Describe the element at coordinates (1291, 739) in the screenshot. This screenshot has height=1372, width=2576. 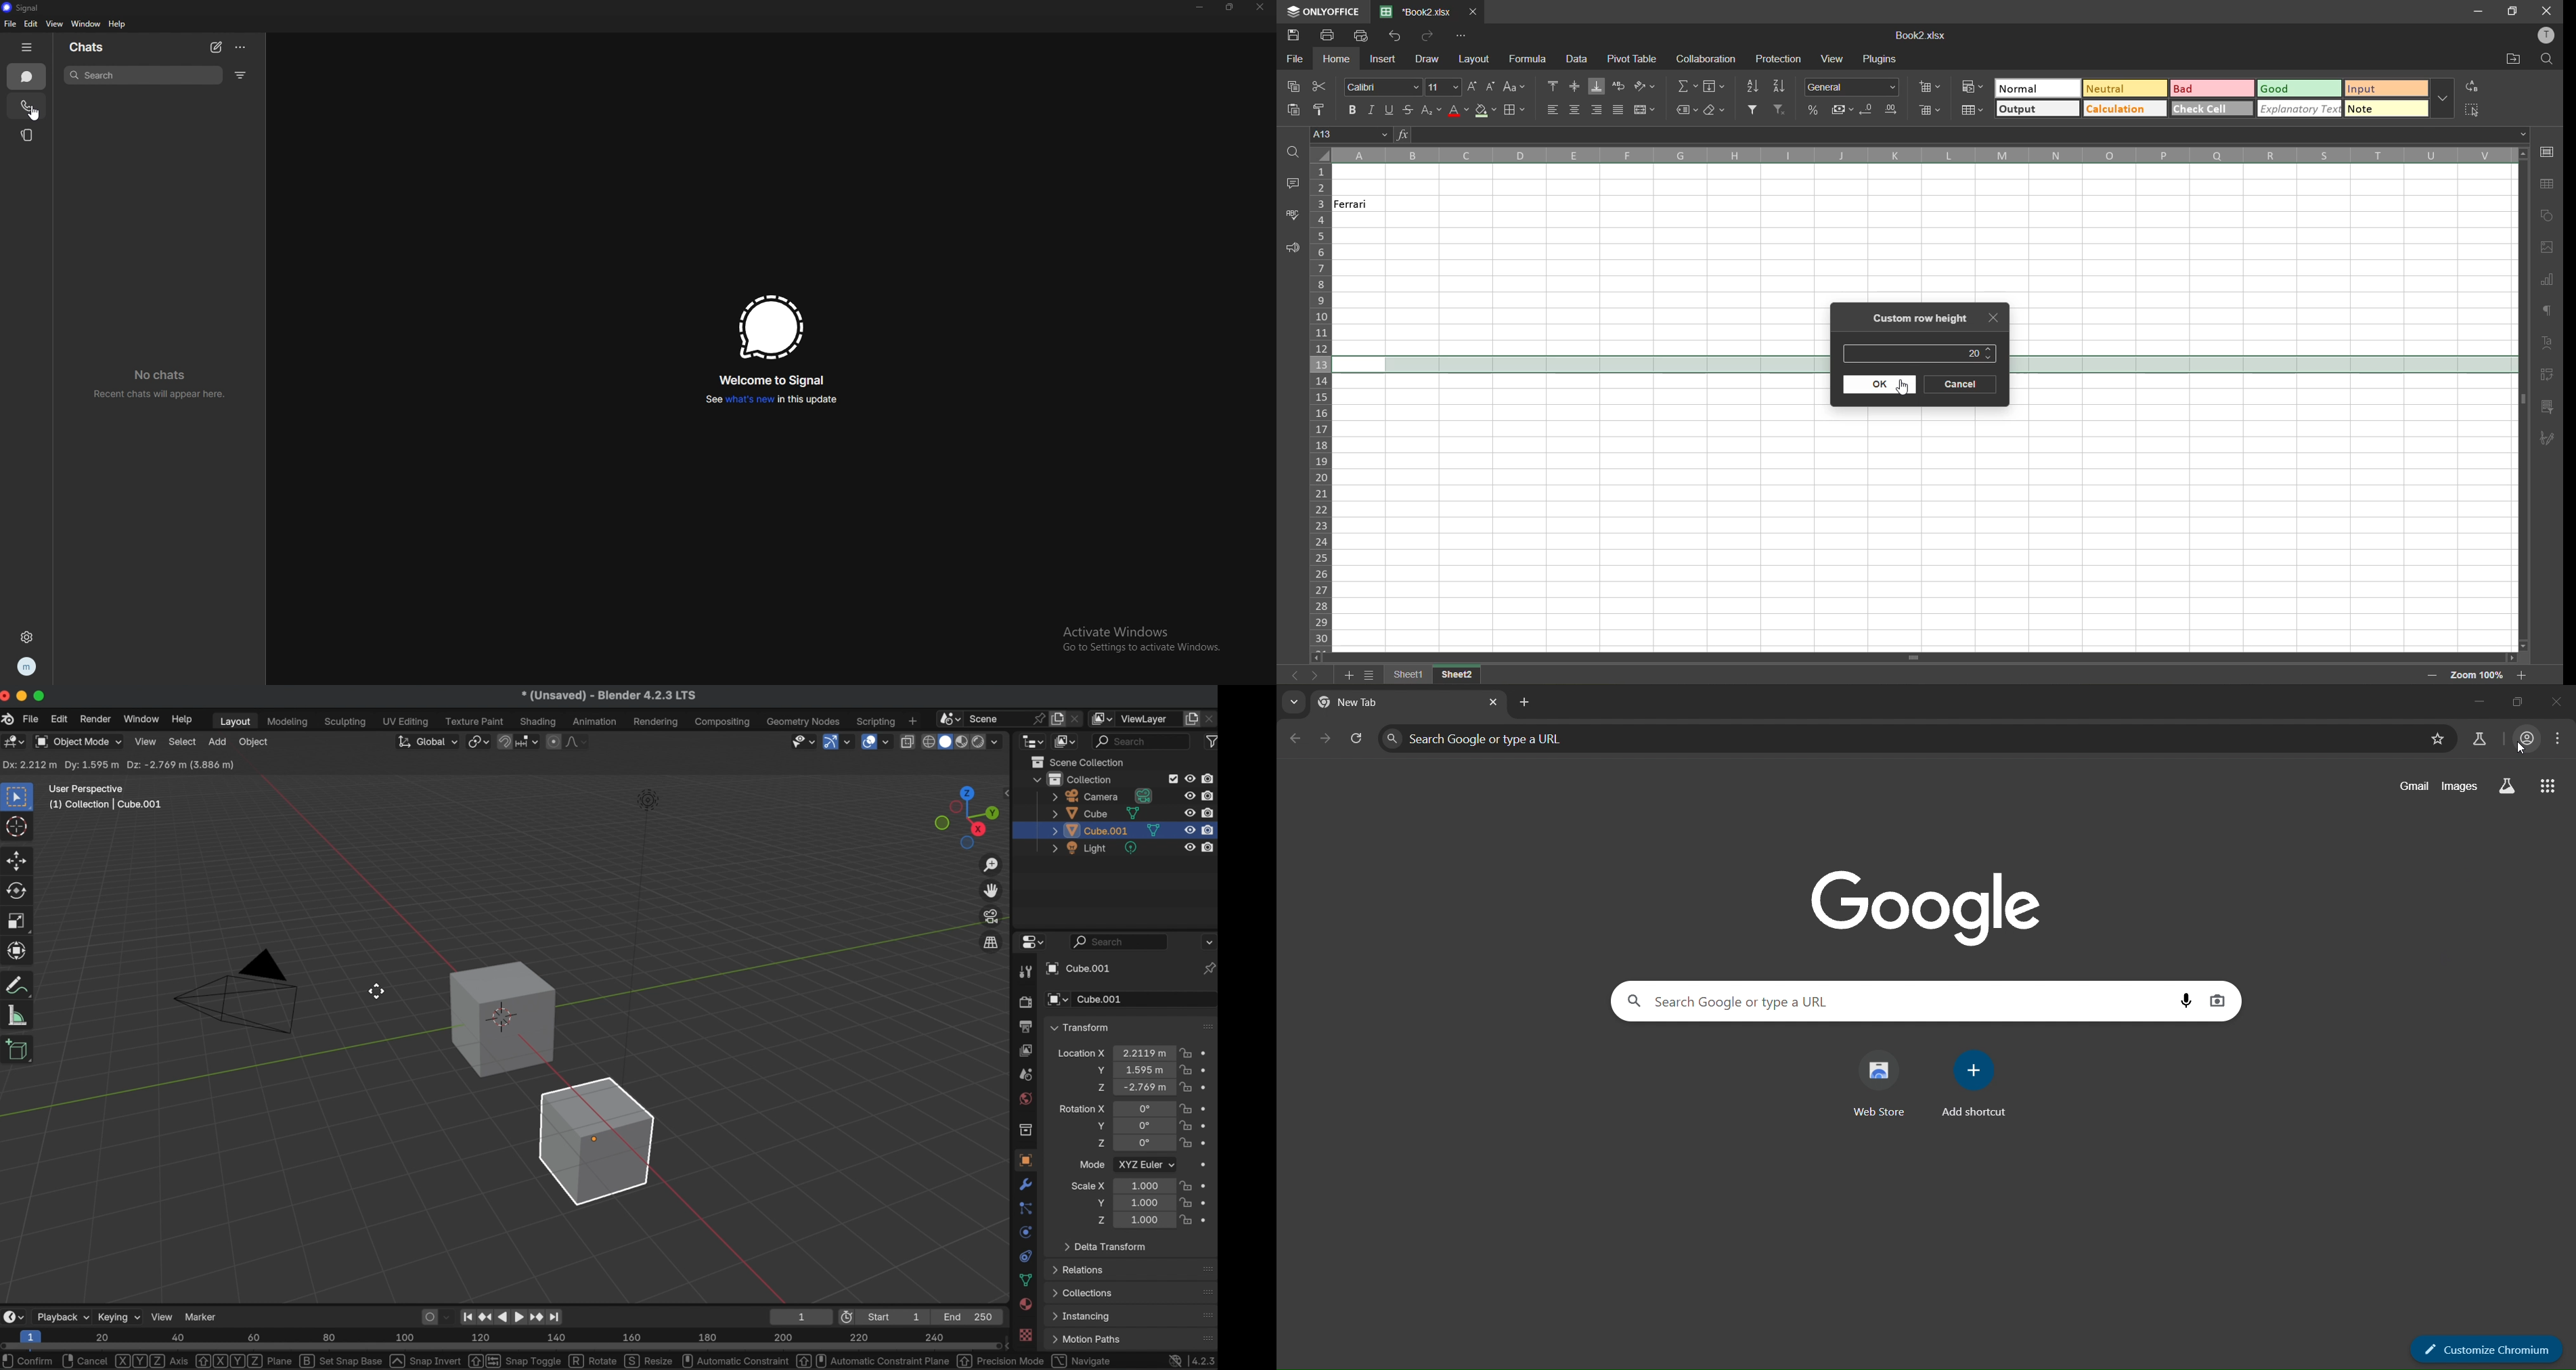
I see `go back one page` at that location.